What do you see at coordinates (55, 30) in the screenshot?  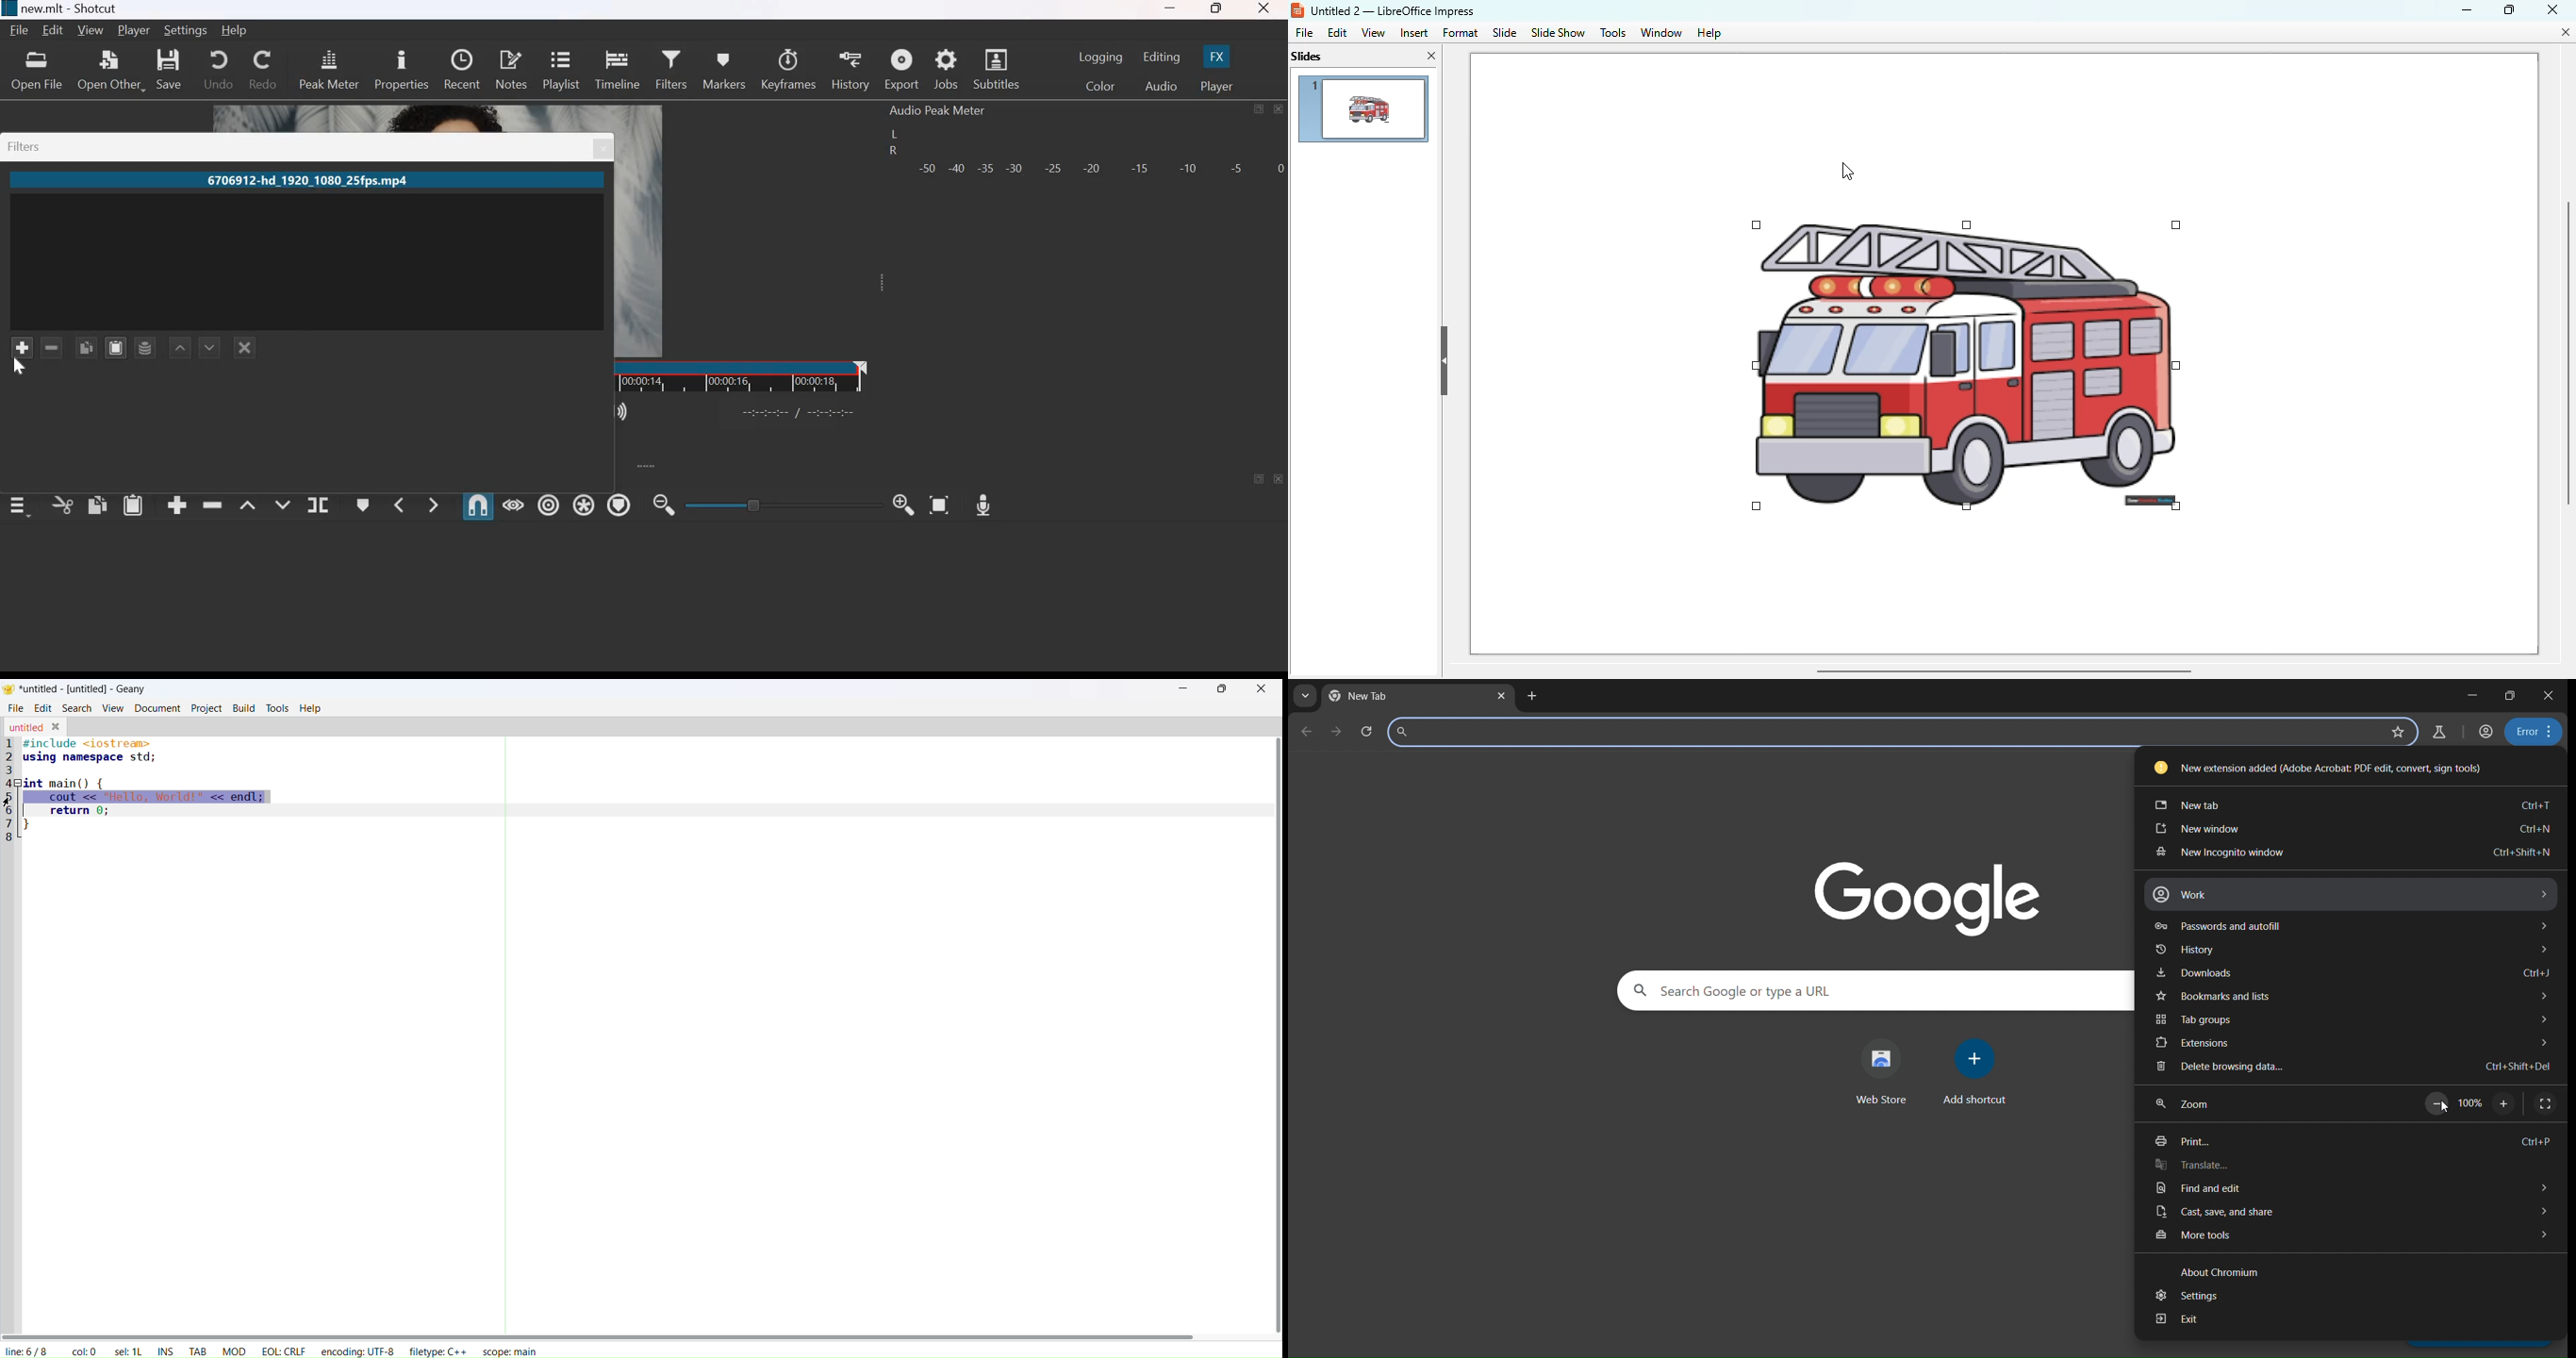 I see `Edit` at bounding box center [55, 30].